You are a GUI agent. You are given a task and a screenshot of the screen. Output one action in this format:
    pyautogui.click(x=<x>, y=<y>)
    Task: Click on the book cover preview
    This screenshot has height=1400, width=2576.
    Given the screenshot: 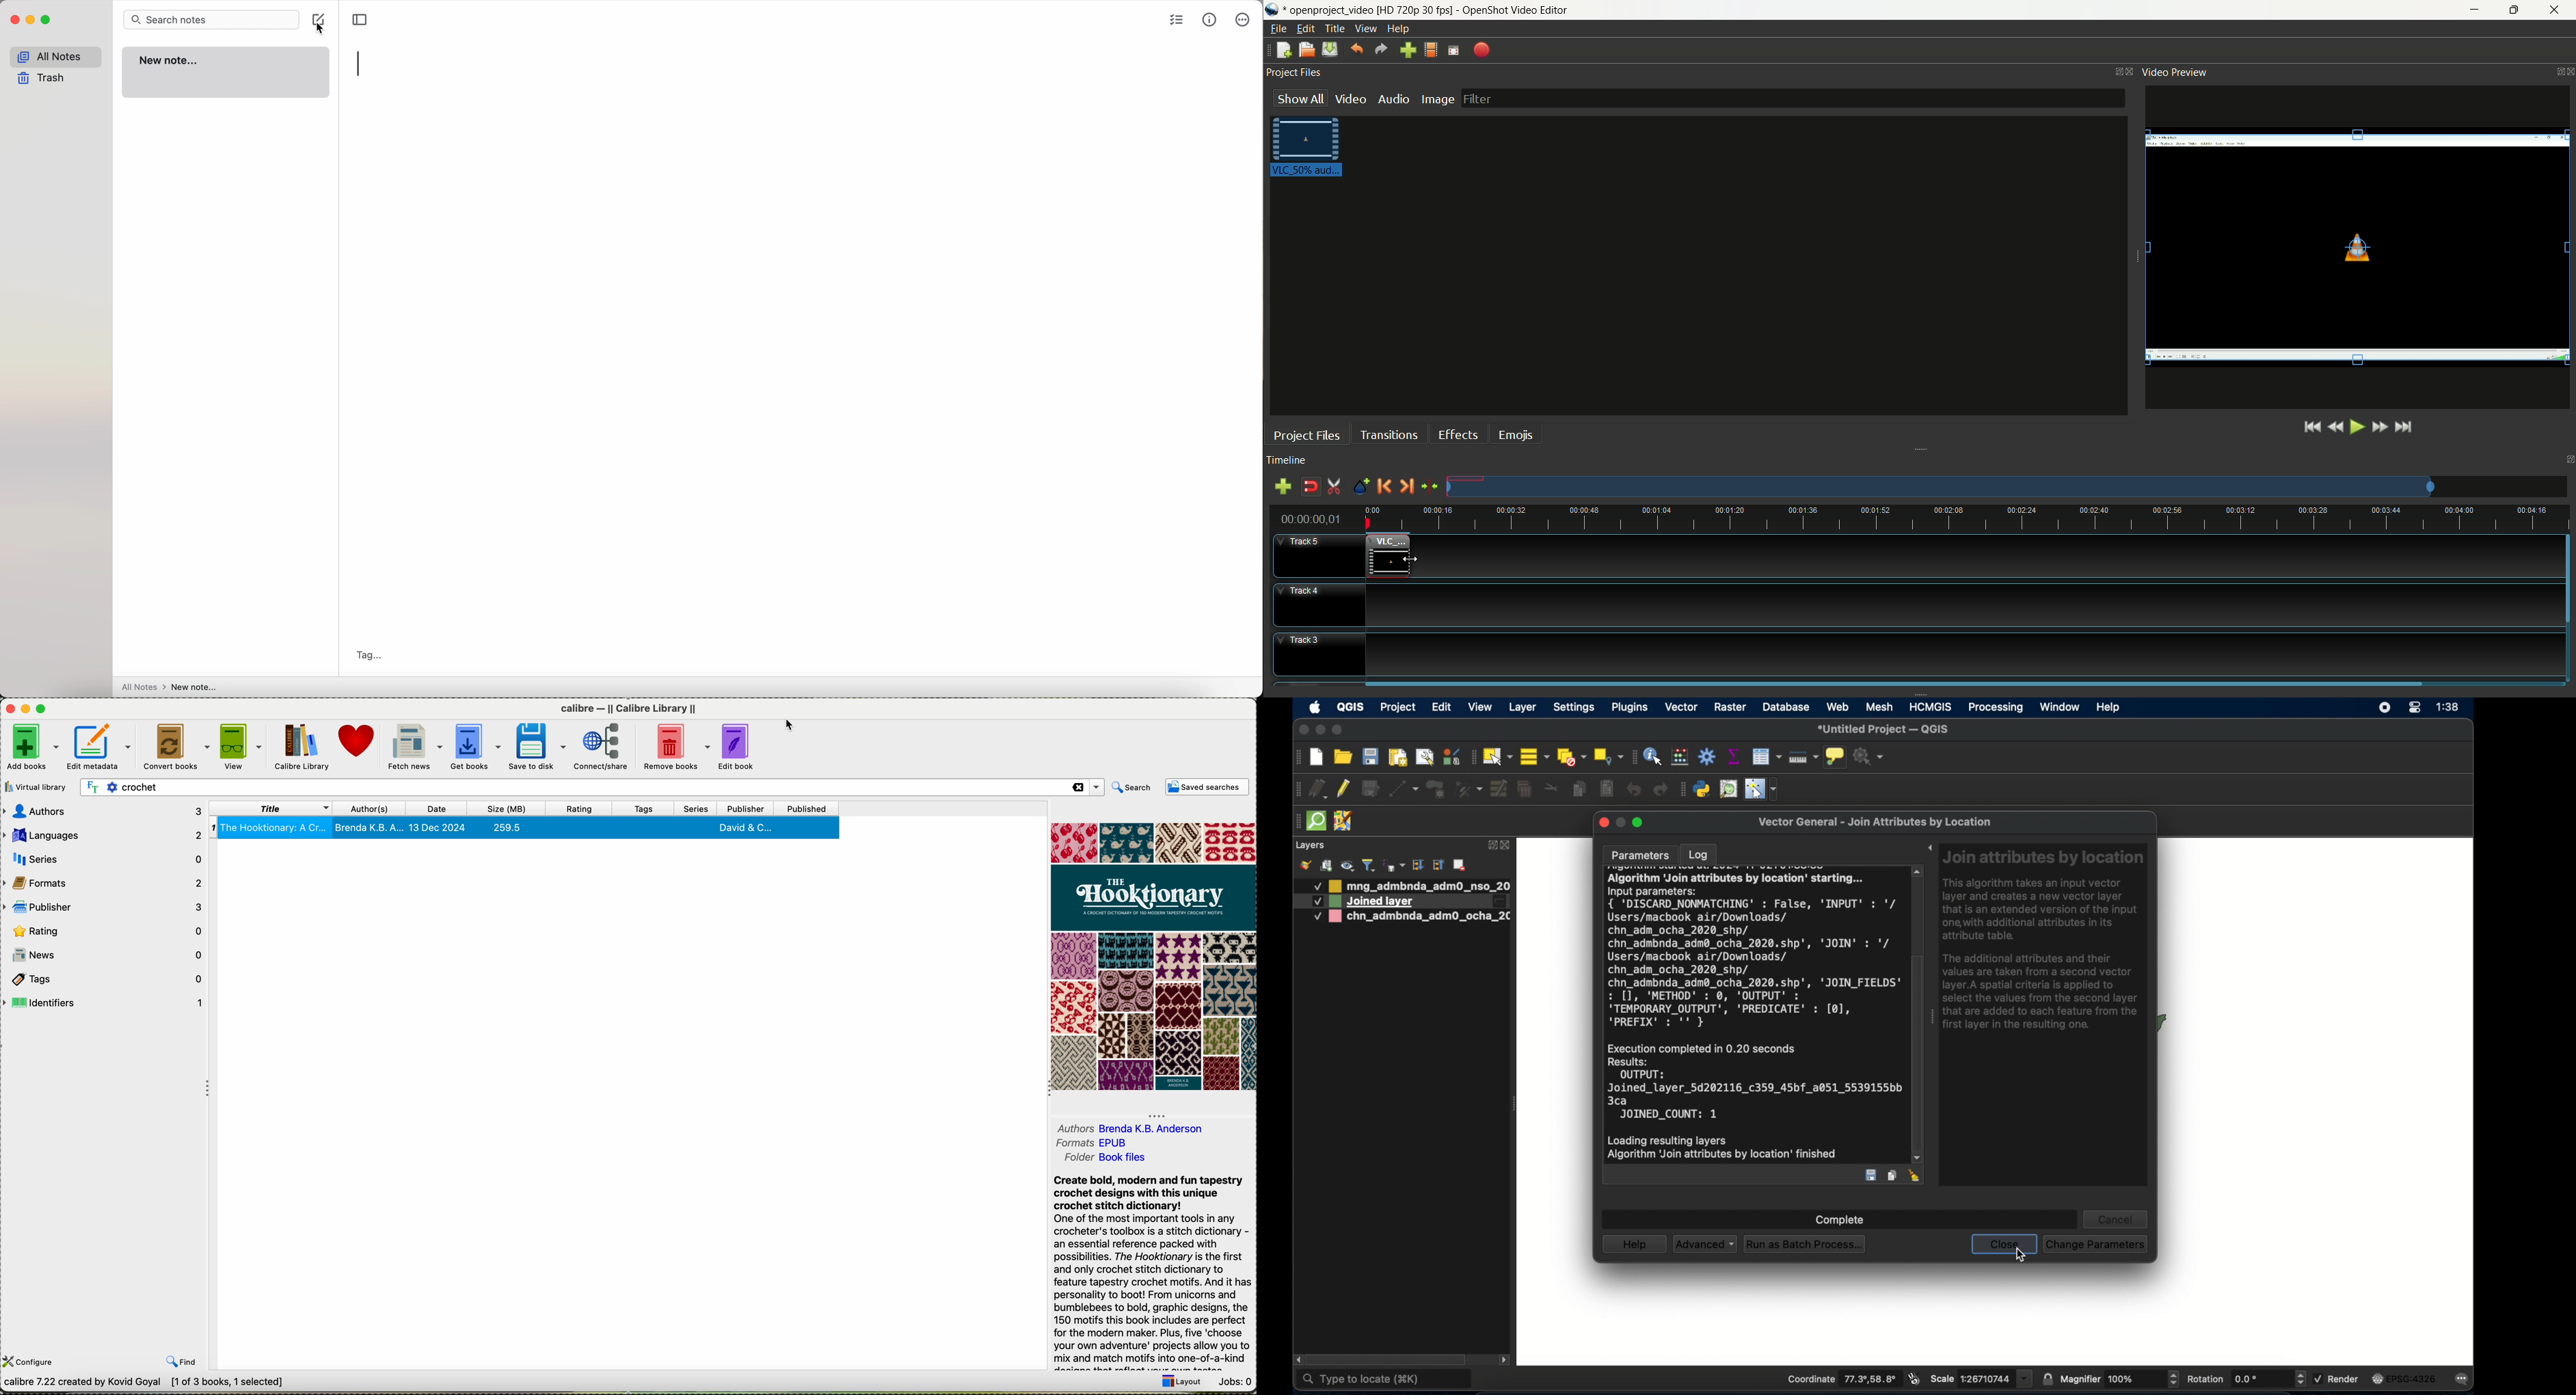 What is the action you would take?
    pyautogui.click(x=1156, y=956)
    